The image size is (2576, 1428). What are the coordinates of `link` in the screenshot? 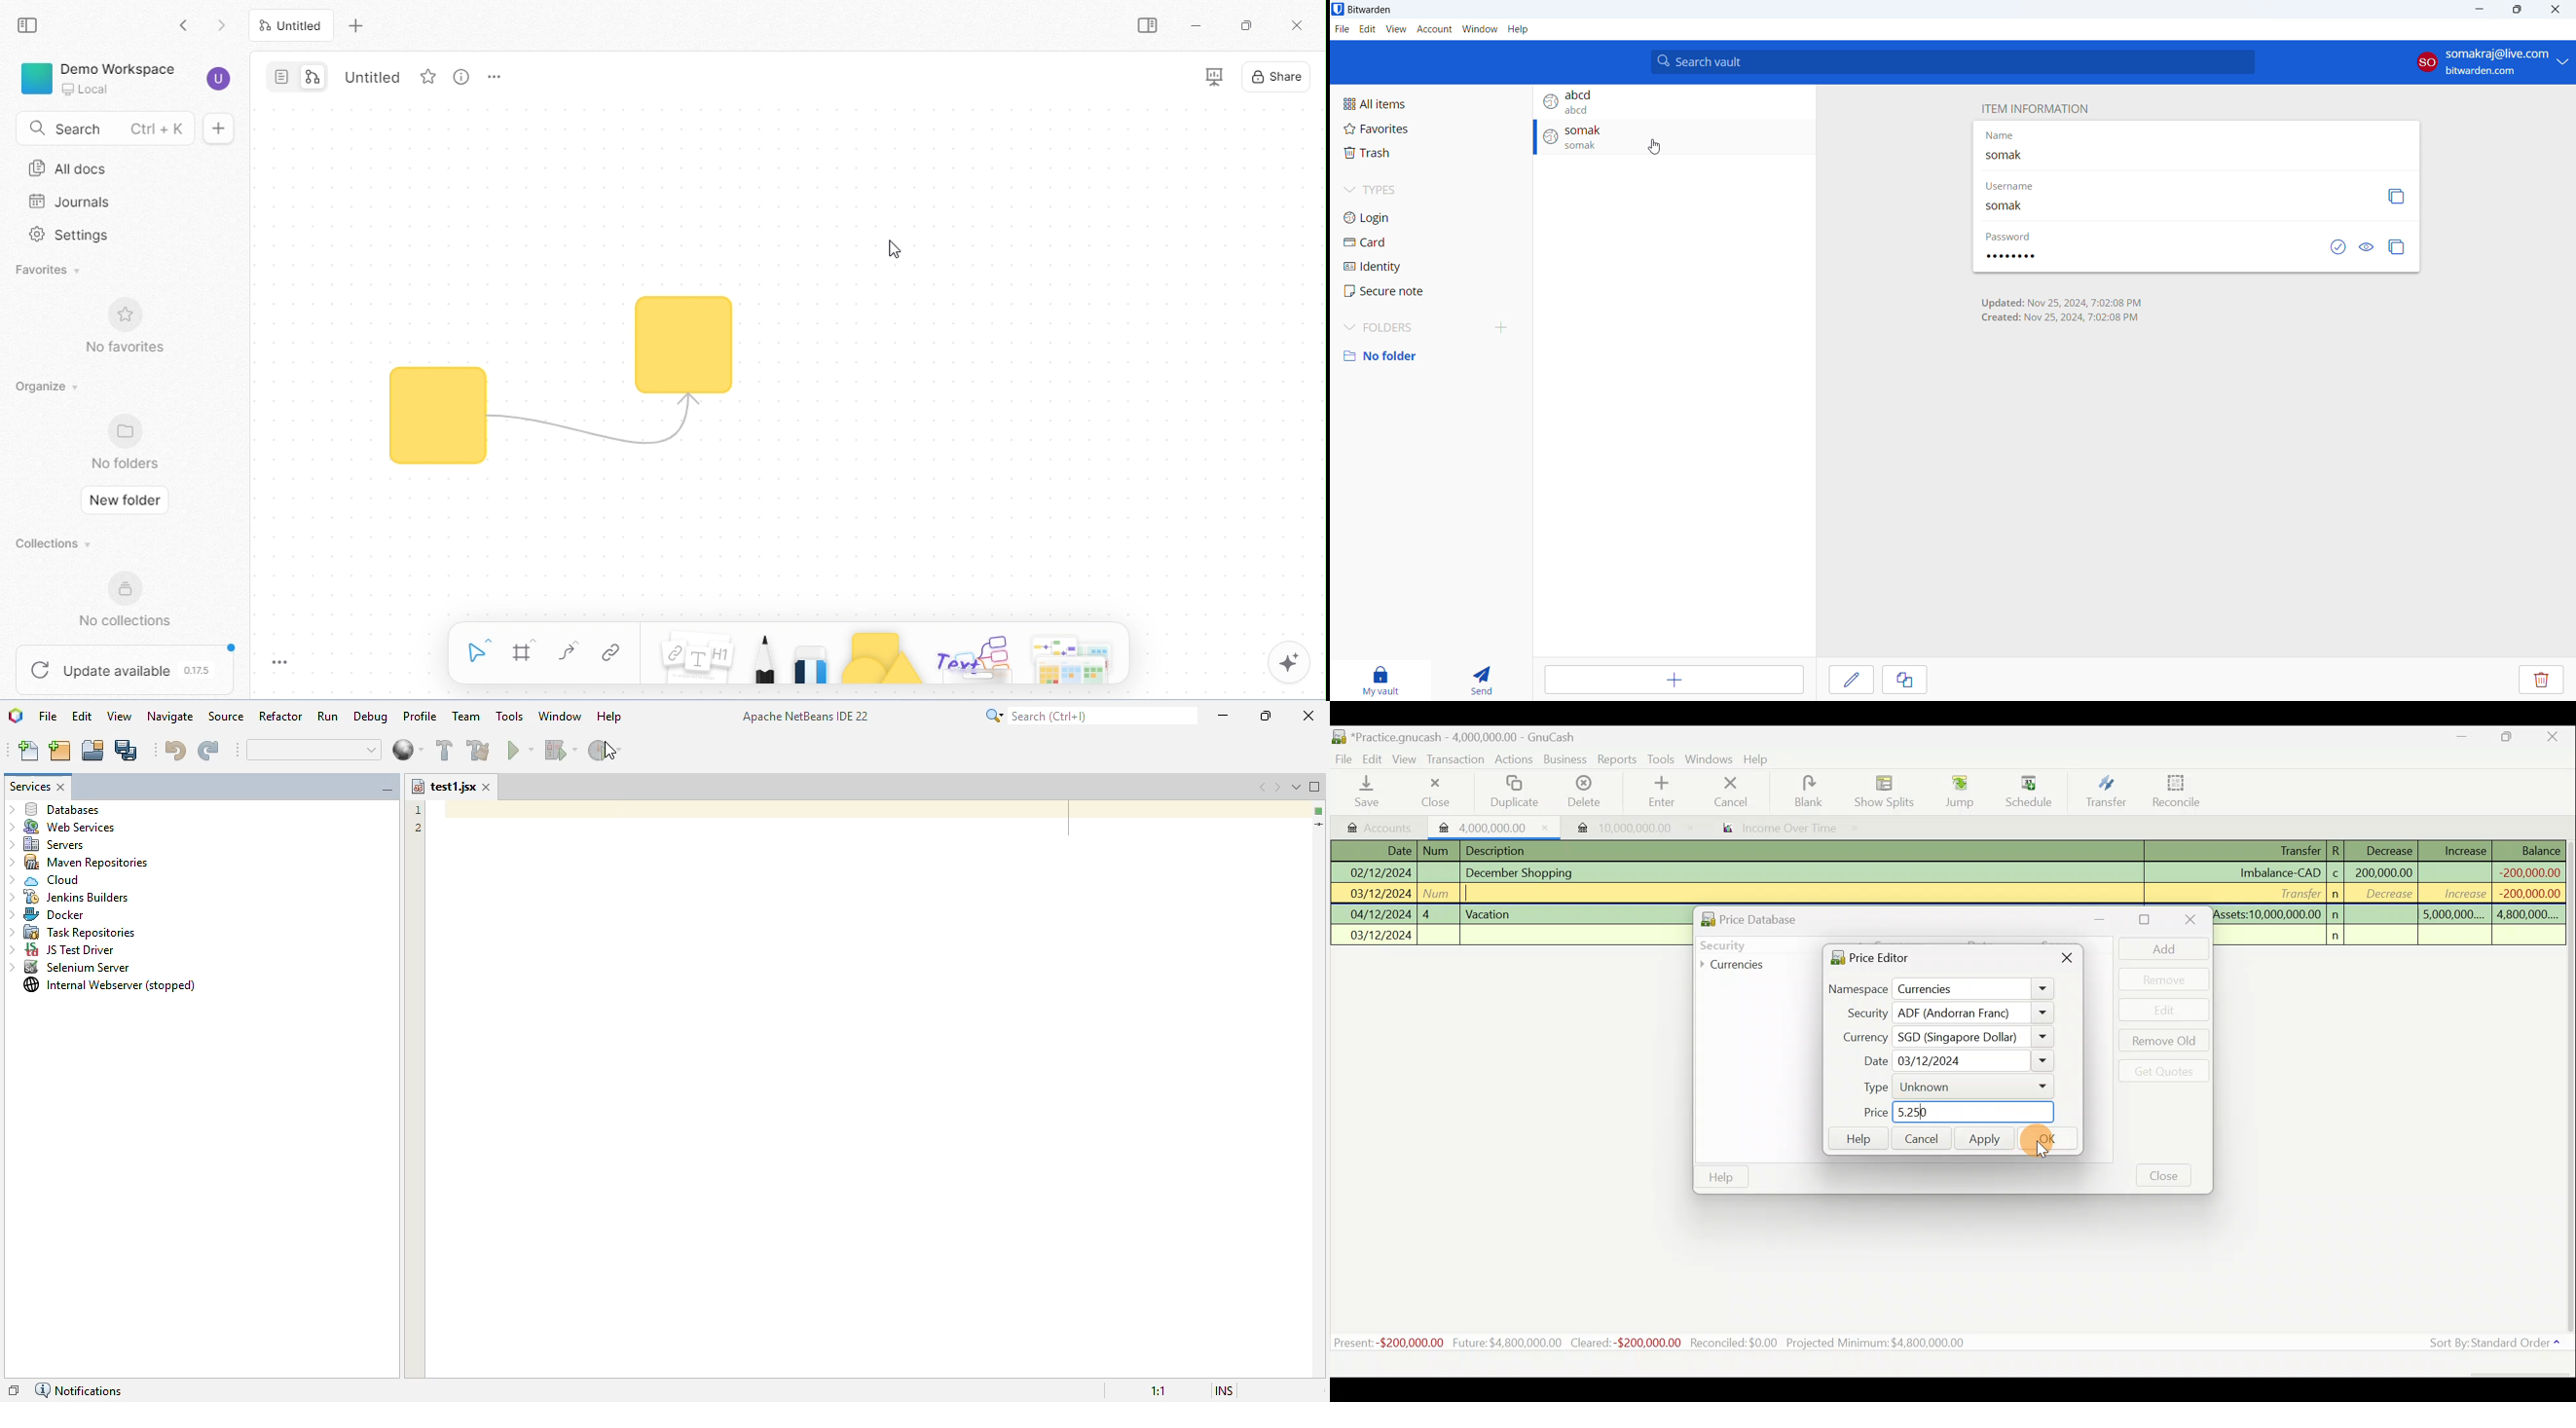 It's located at (615, 653).